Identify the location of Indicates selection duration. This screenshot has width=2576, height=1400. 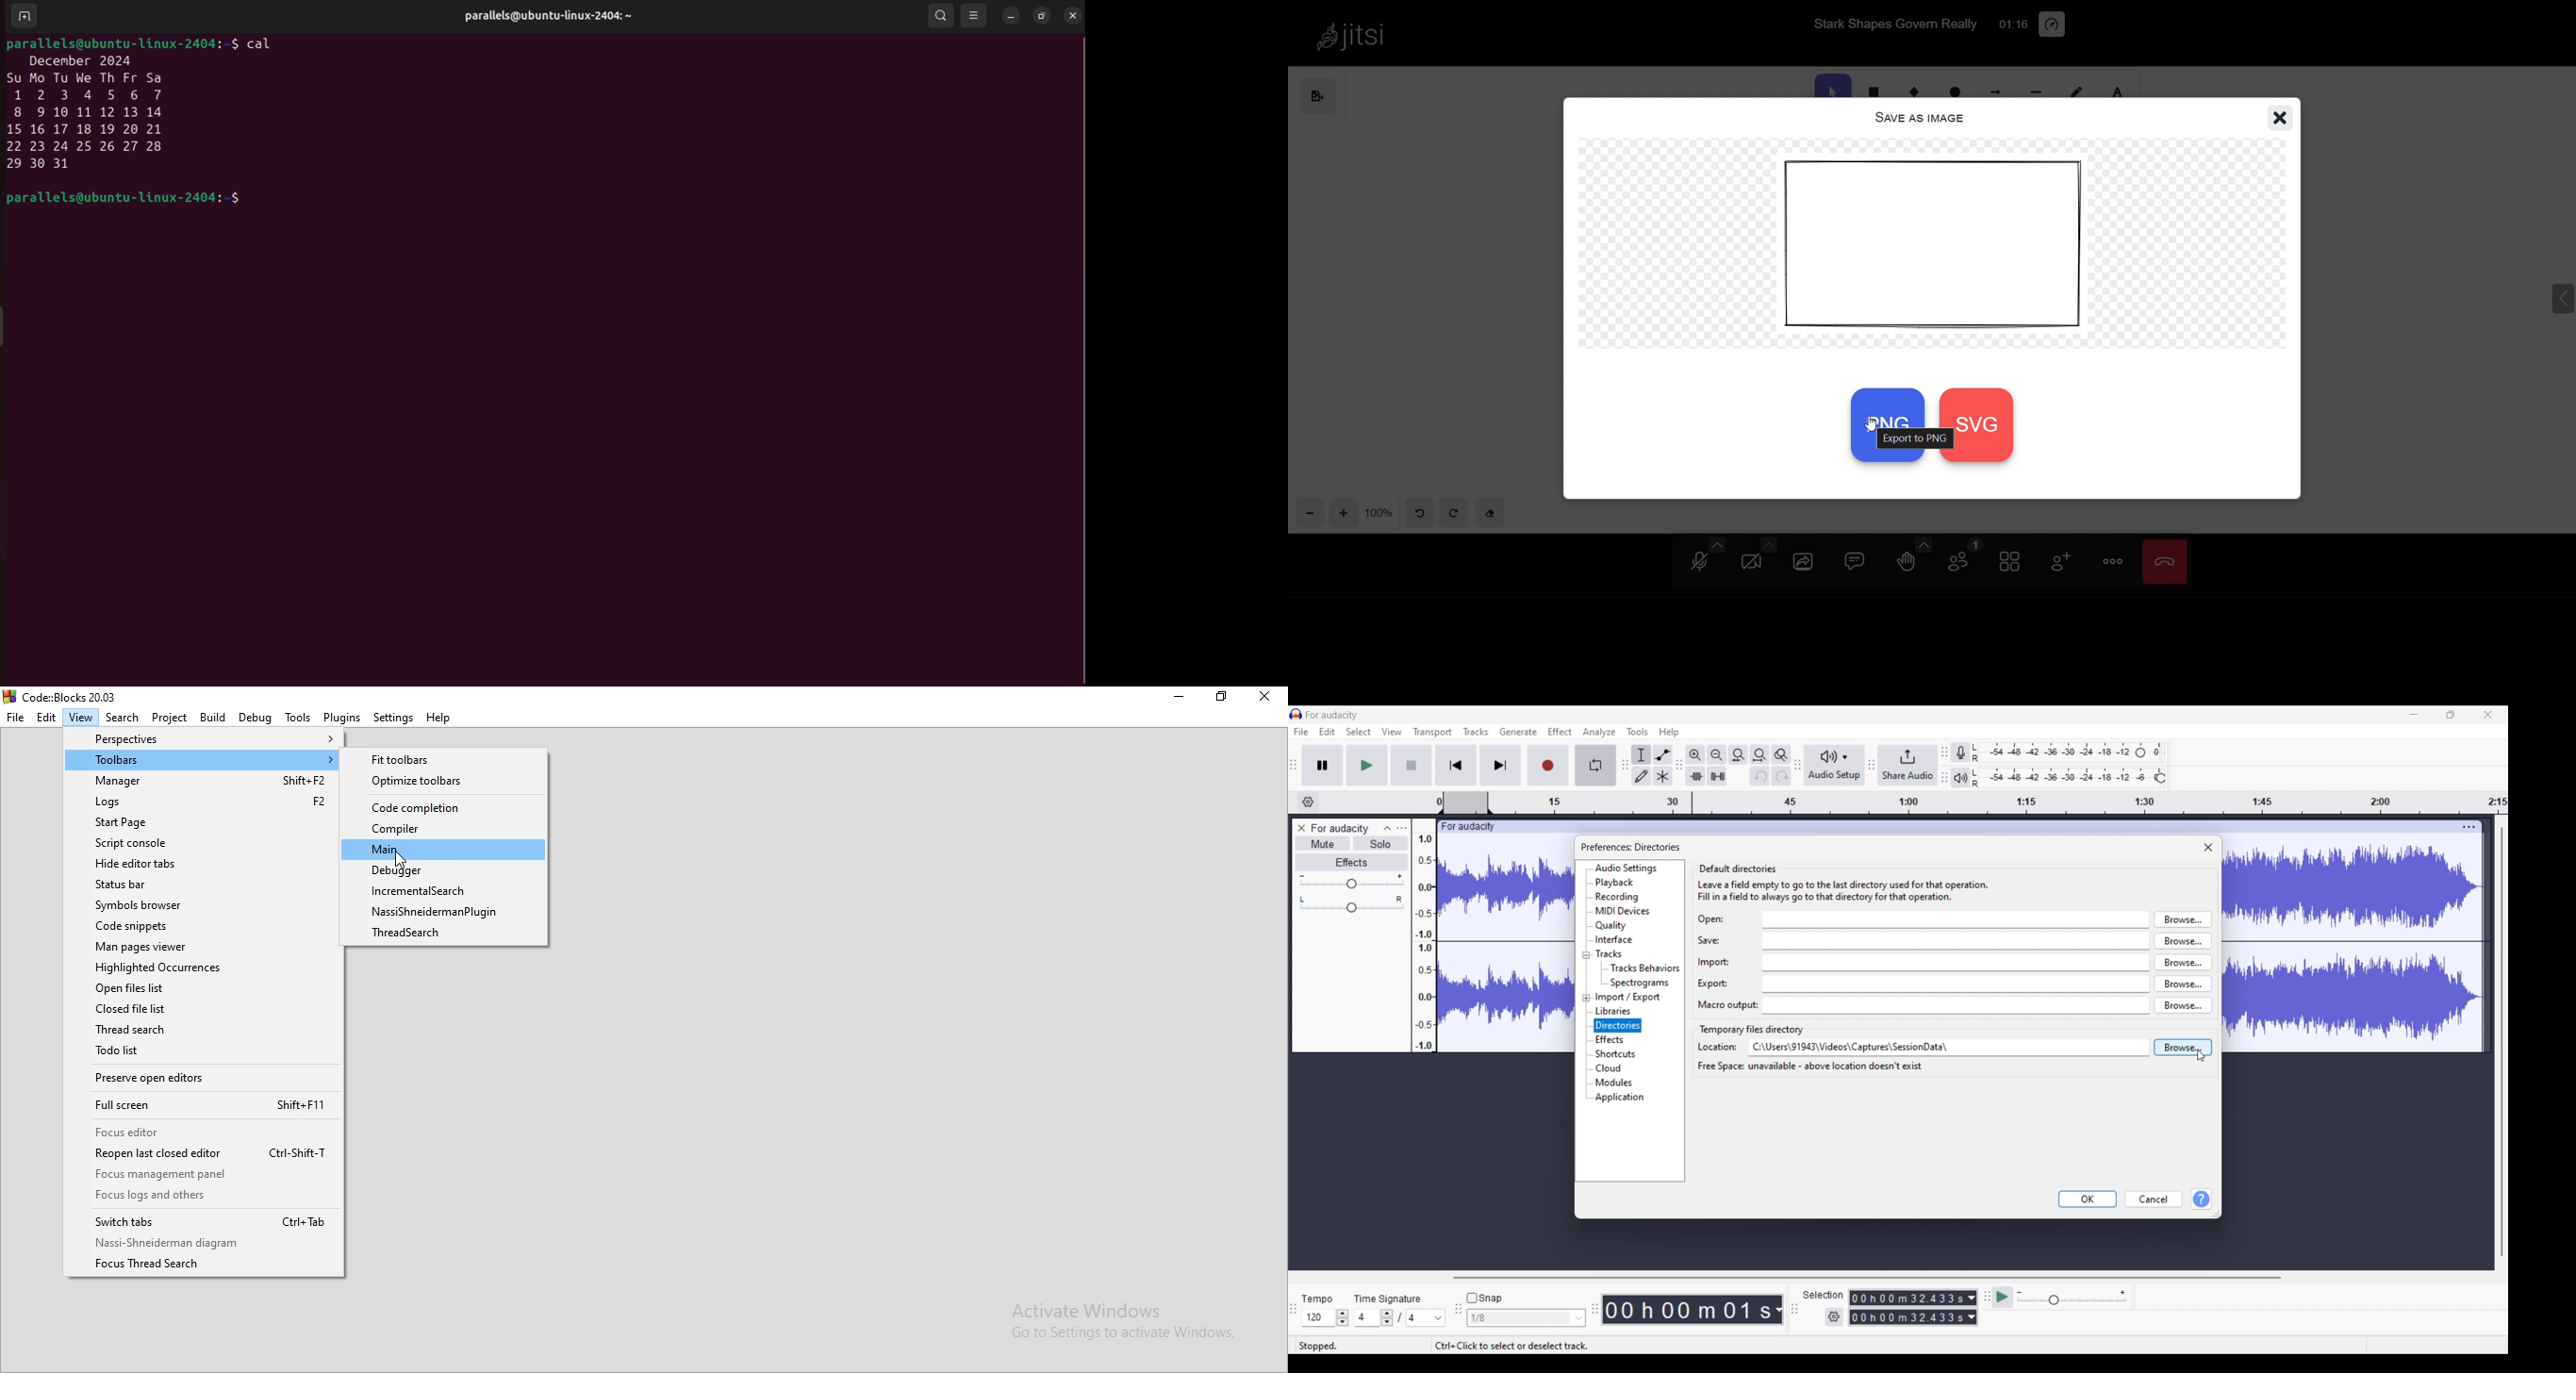
(1823, 1295).